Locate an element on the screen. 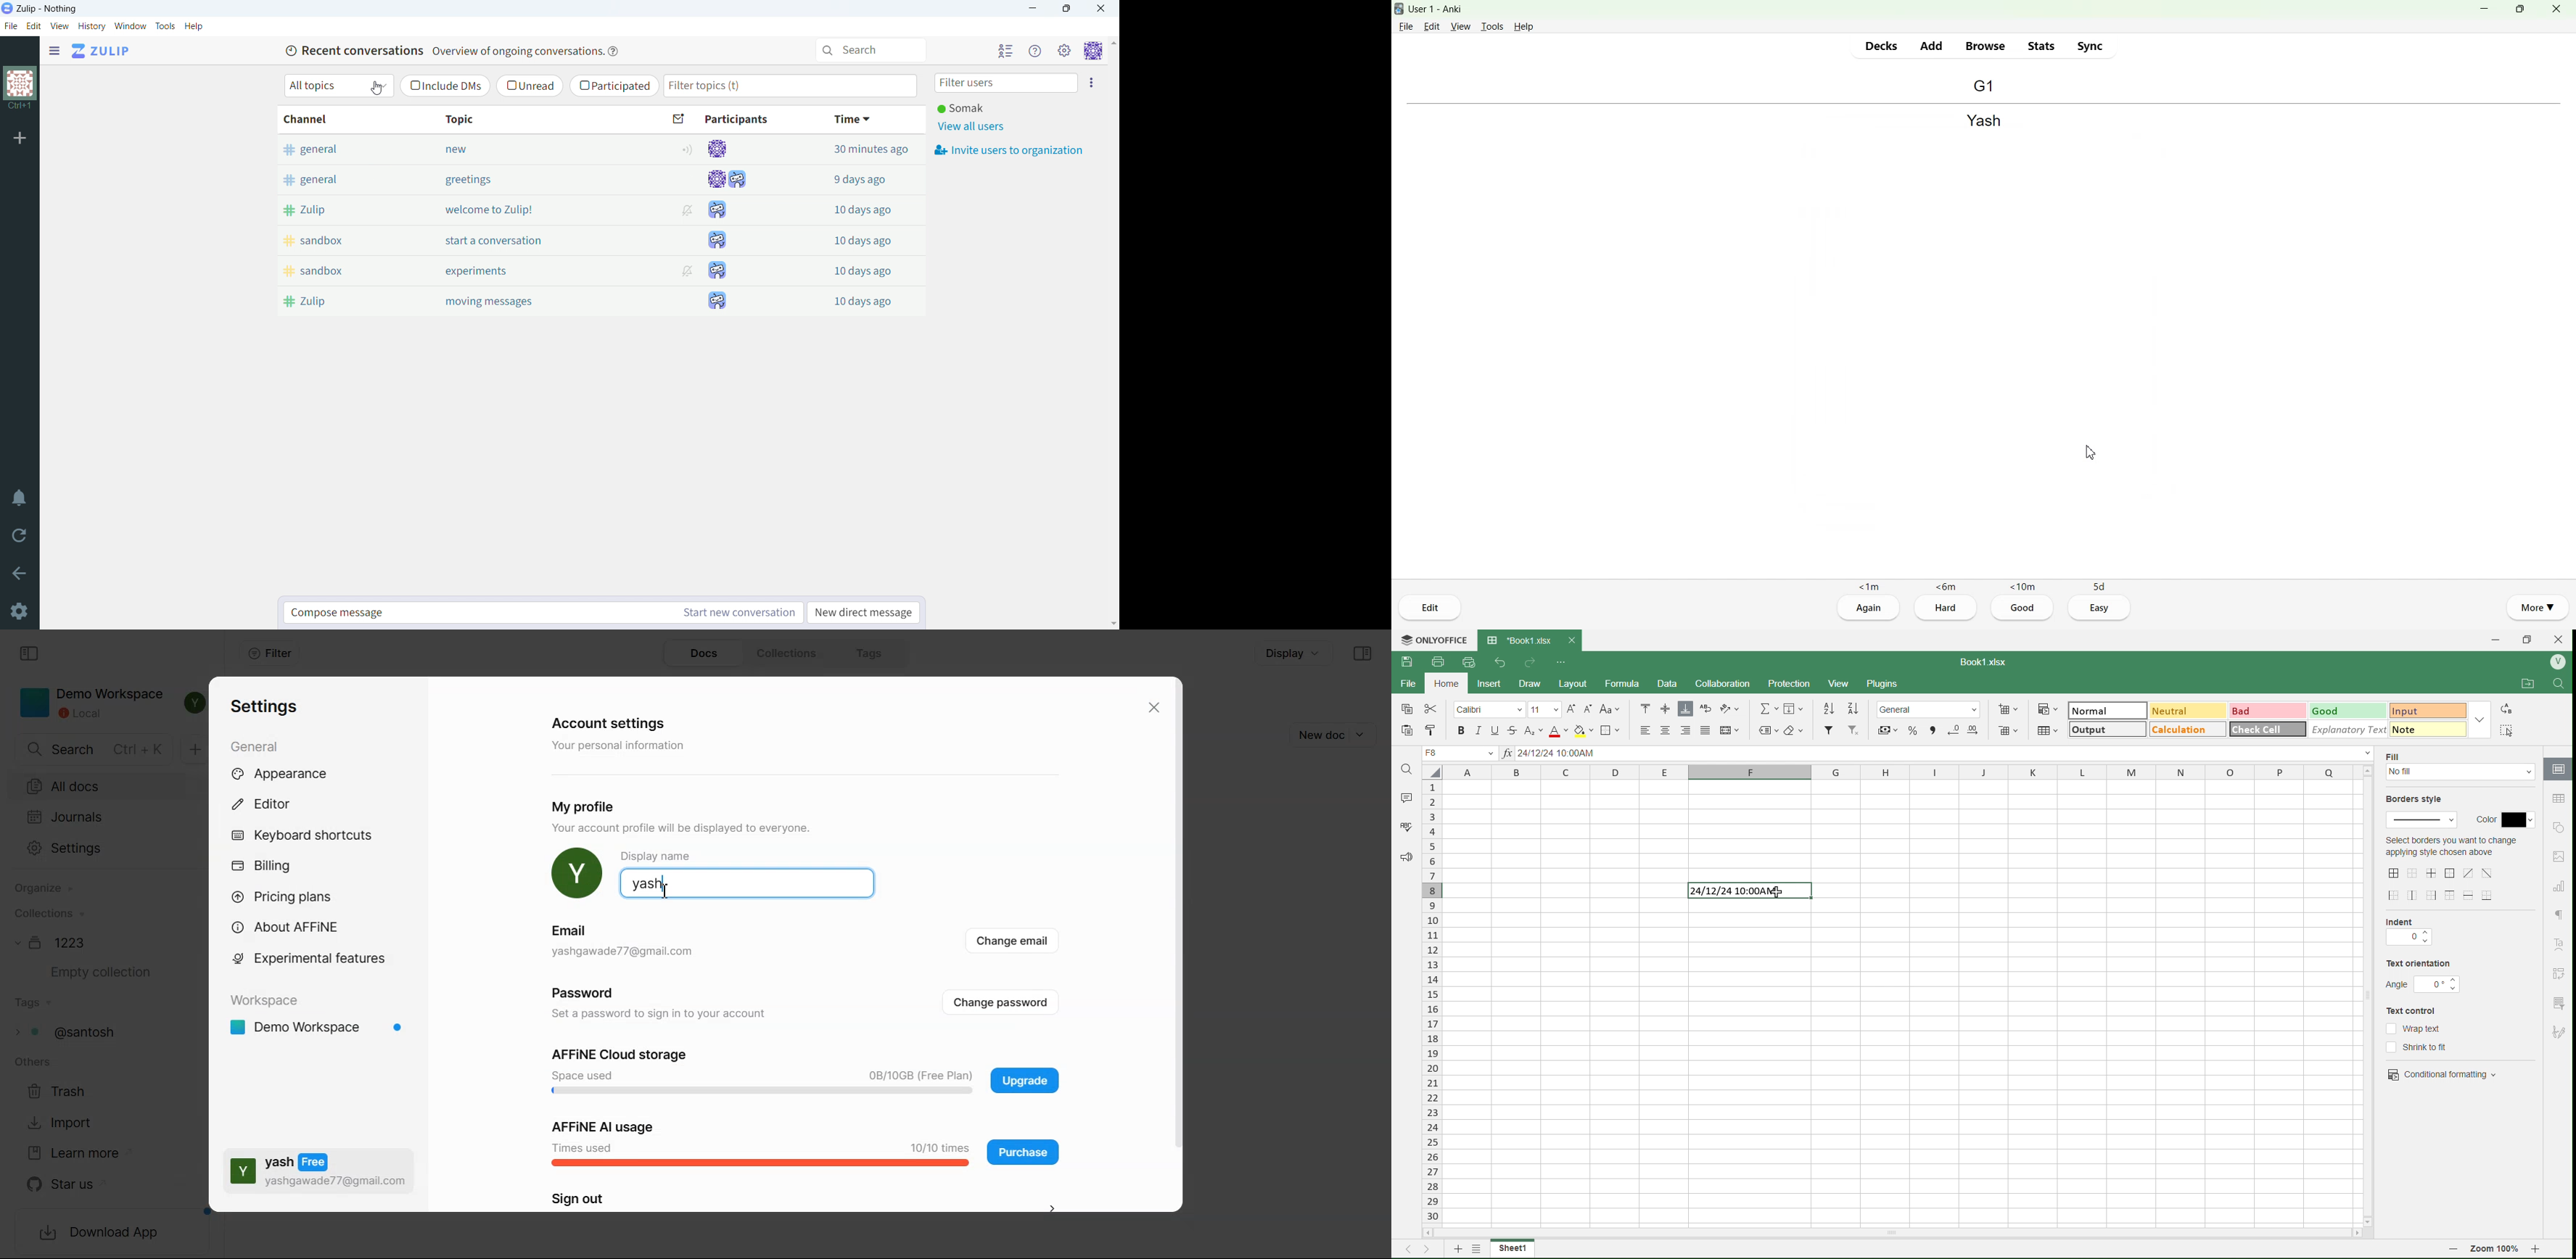  More is located at coordinates (2538, 606).